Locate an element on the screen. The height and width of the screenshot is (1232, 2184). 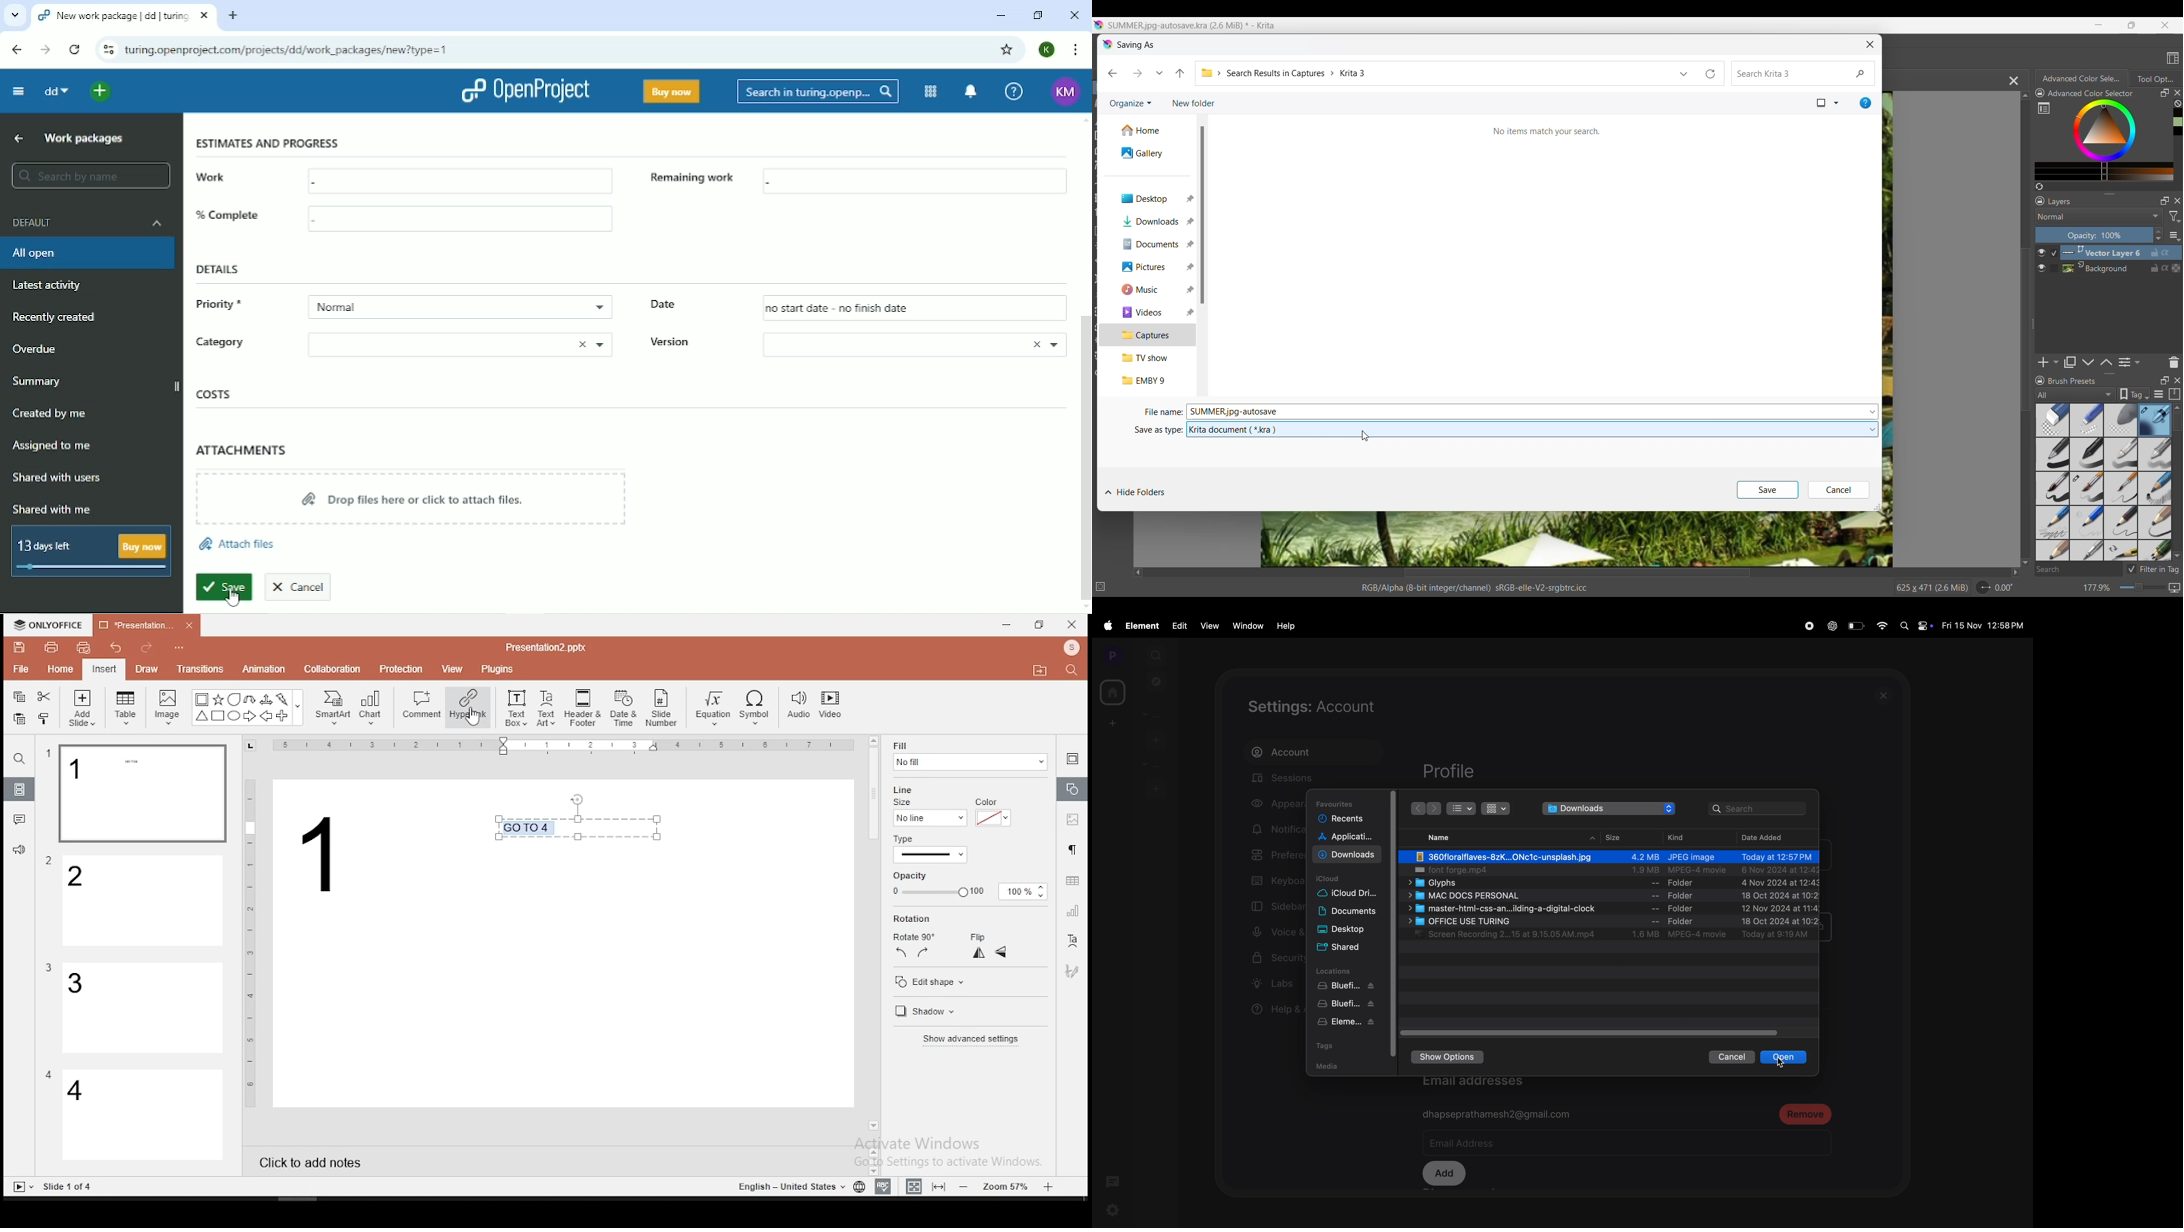
name is located at coordinates (1442, 837).